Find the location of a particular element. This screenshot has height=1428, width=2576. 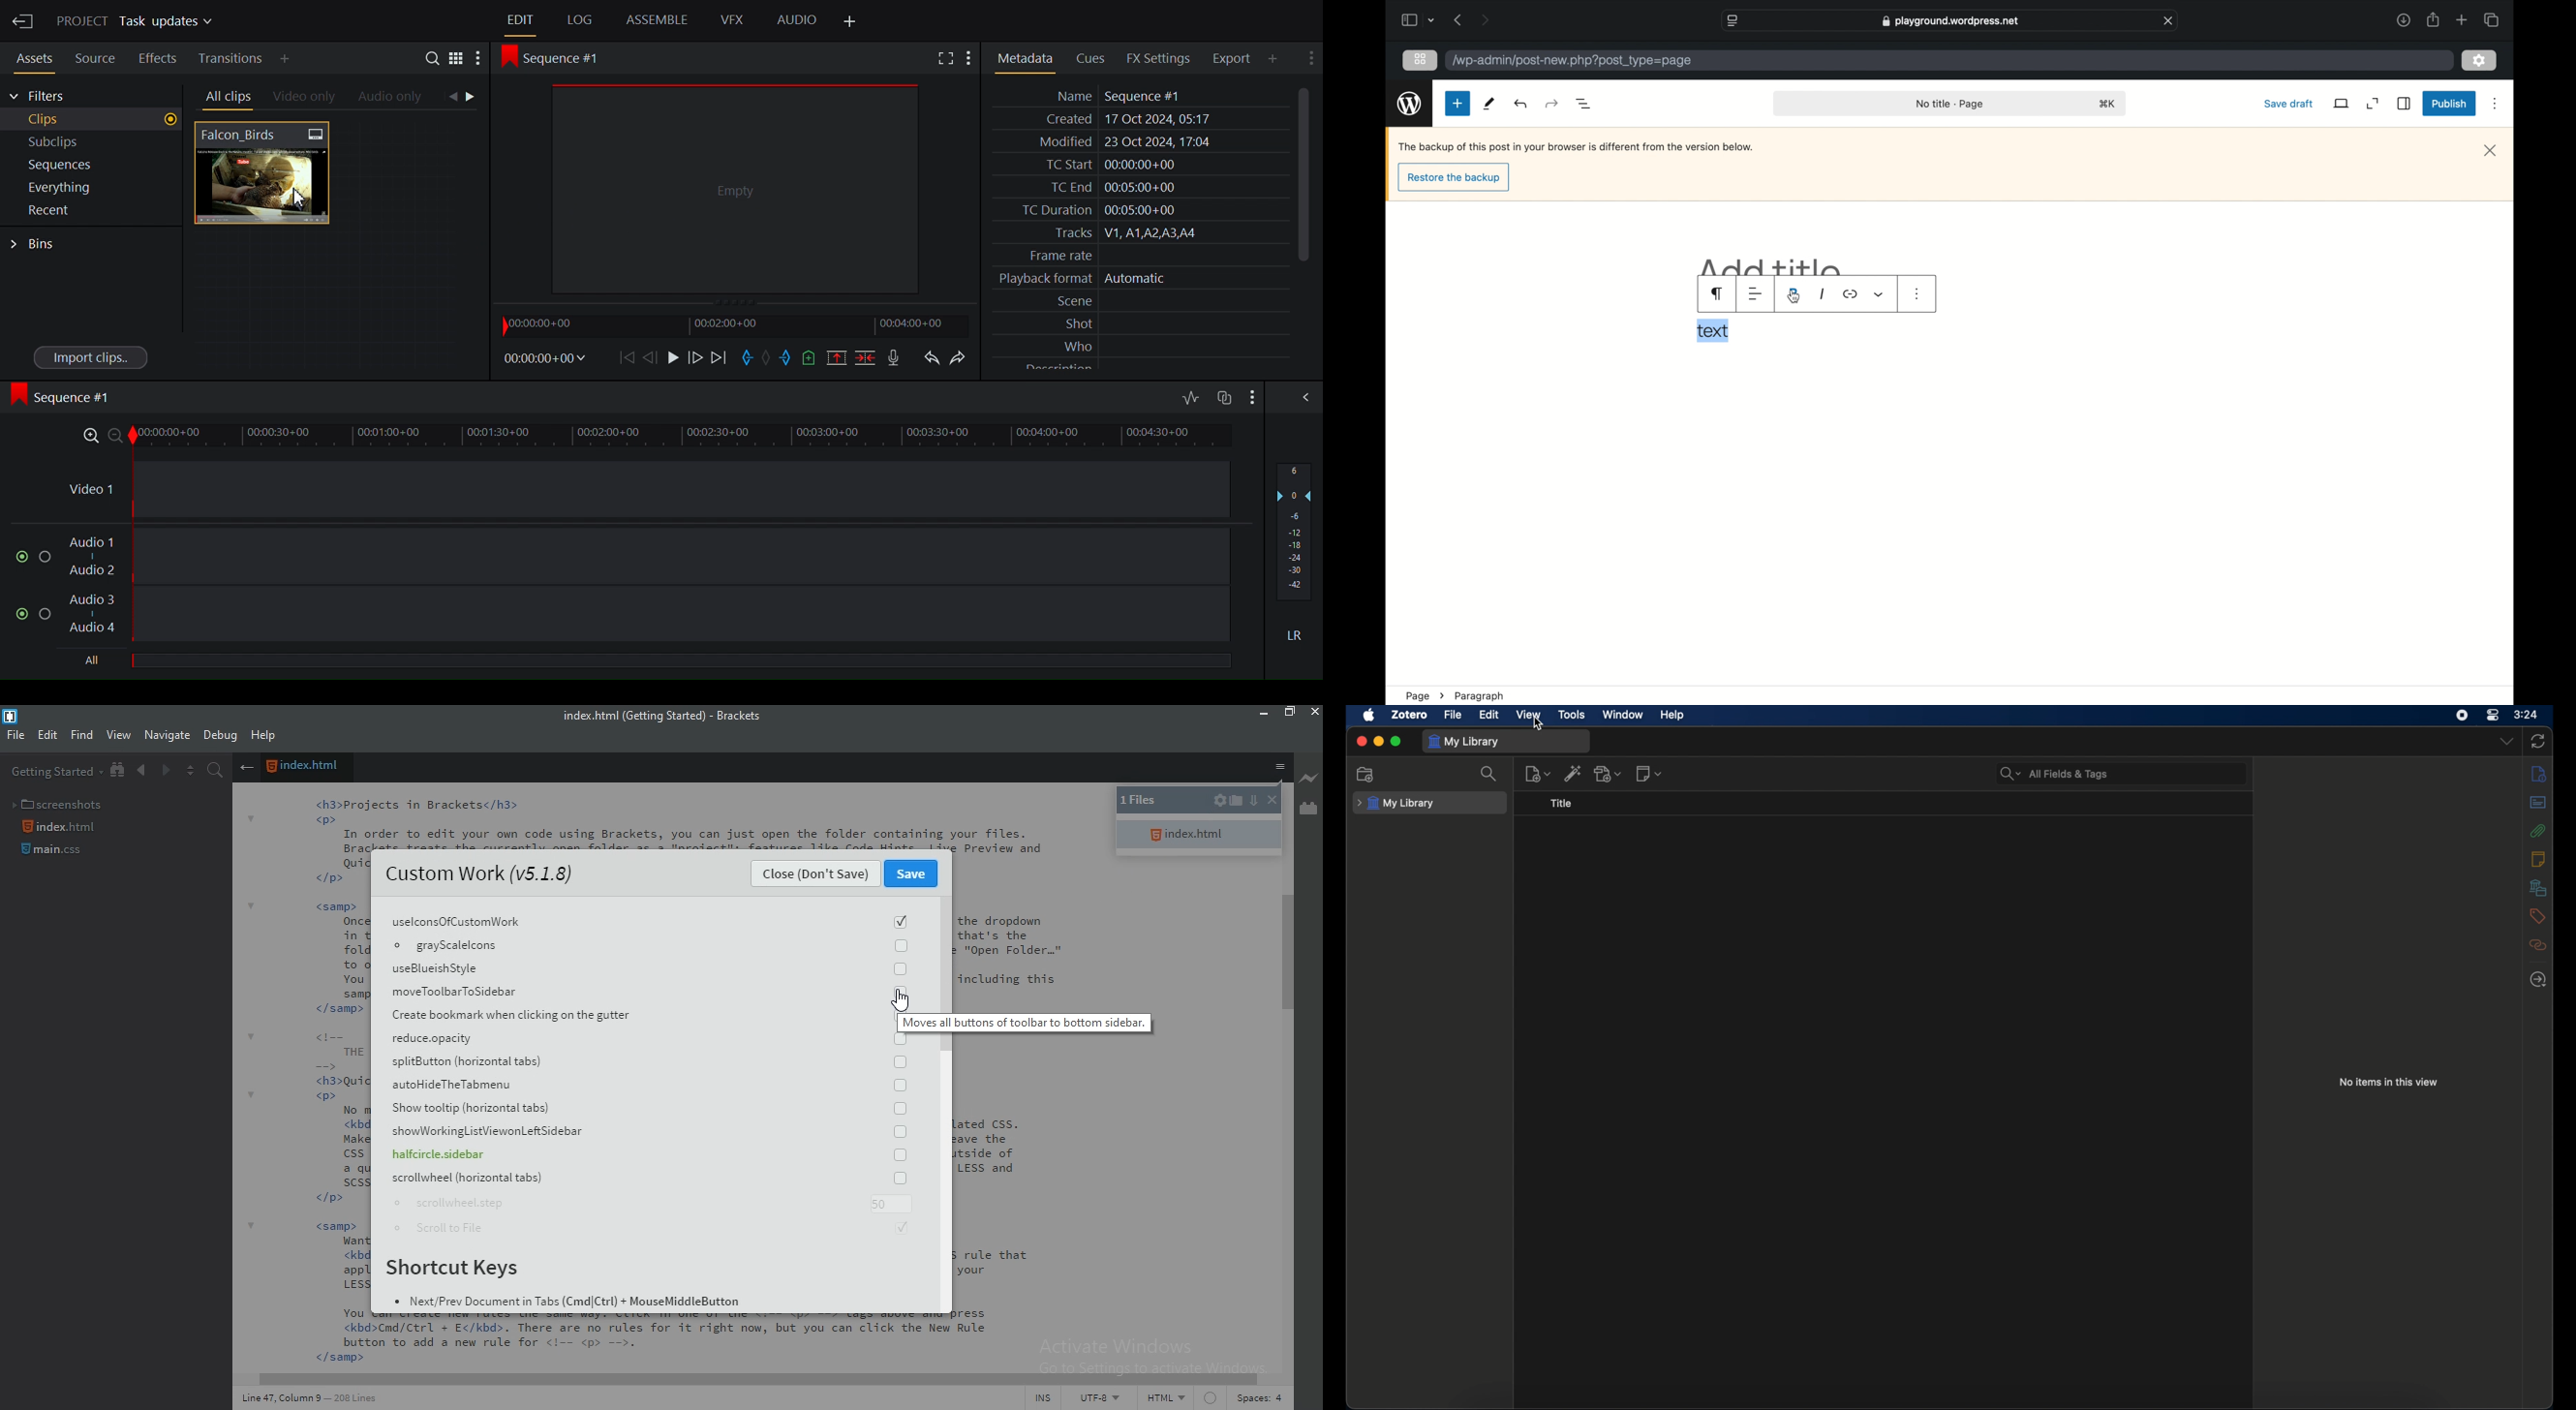

(un)mute is located at coordinates (23, 558).